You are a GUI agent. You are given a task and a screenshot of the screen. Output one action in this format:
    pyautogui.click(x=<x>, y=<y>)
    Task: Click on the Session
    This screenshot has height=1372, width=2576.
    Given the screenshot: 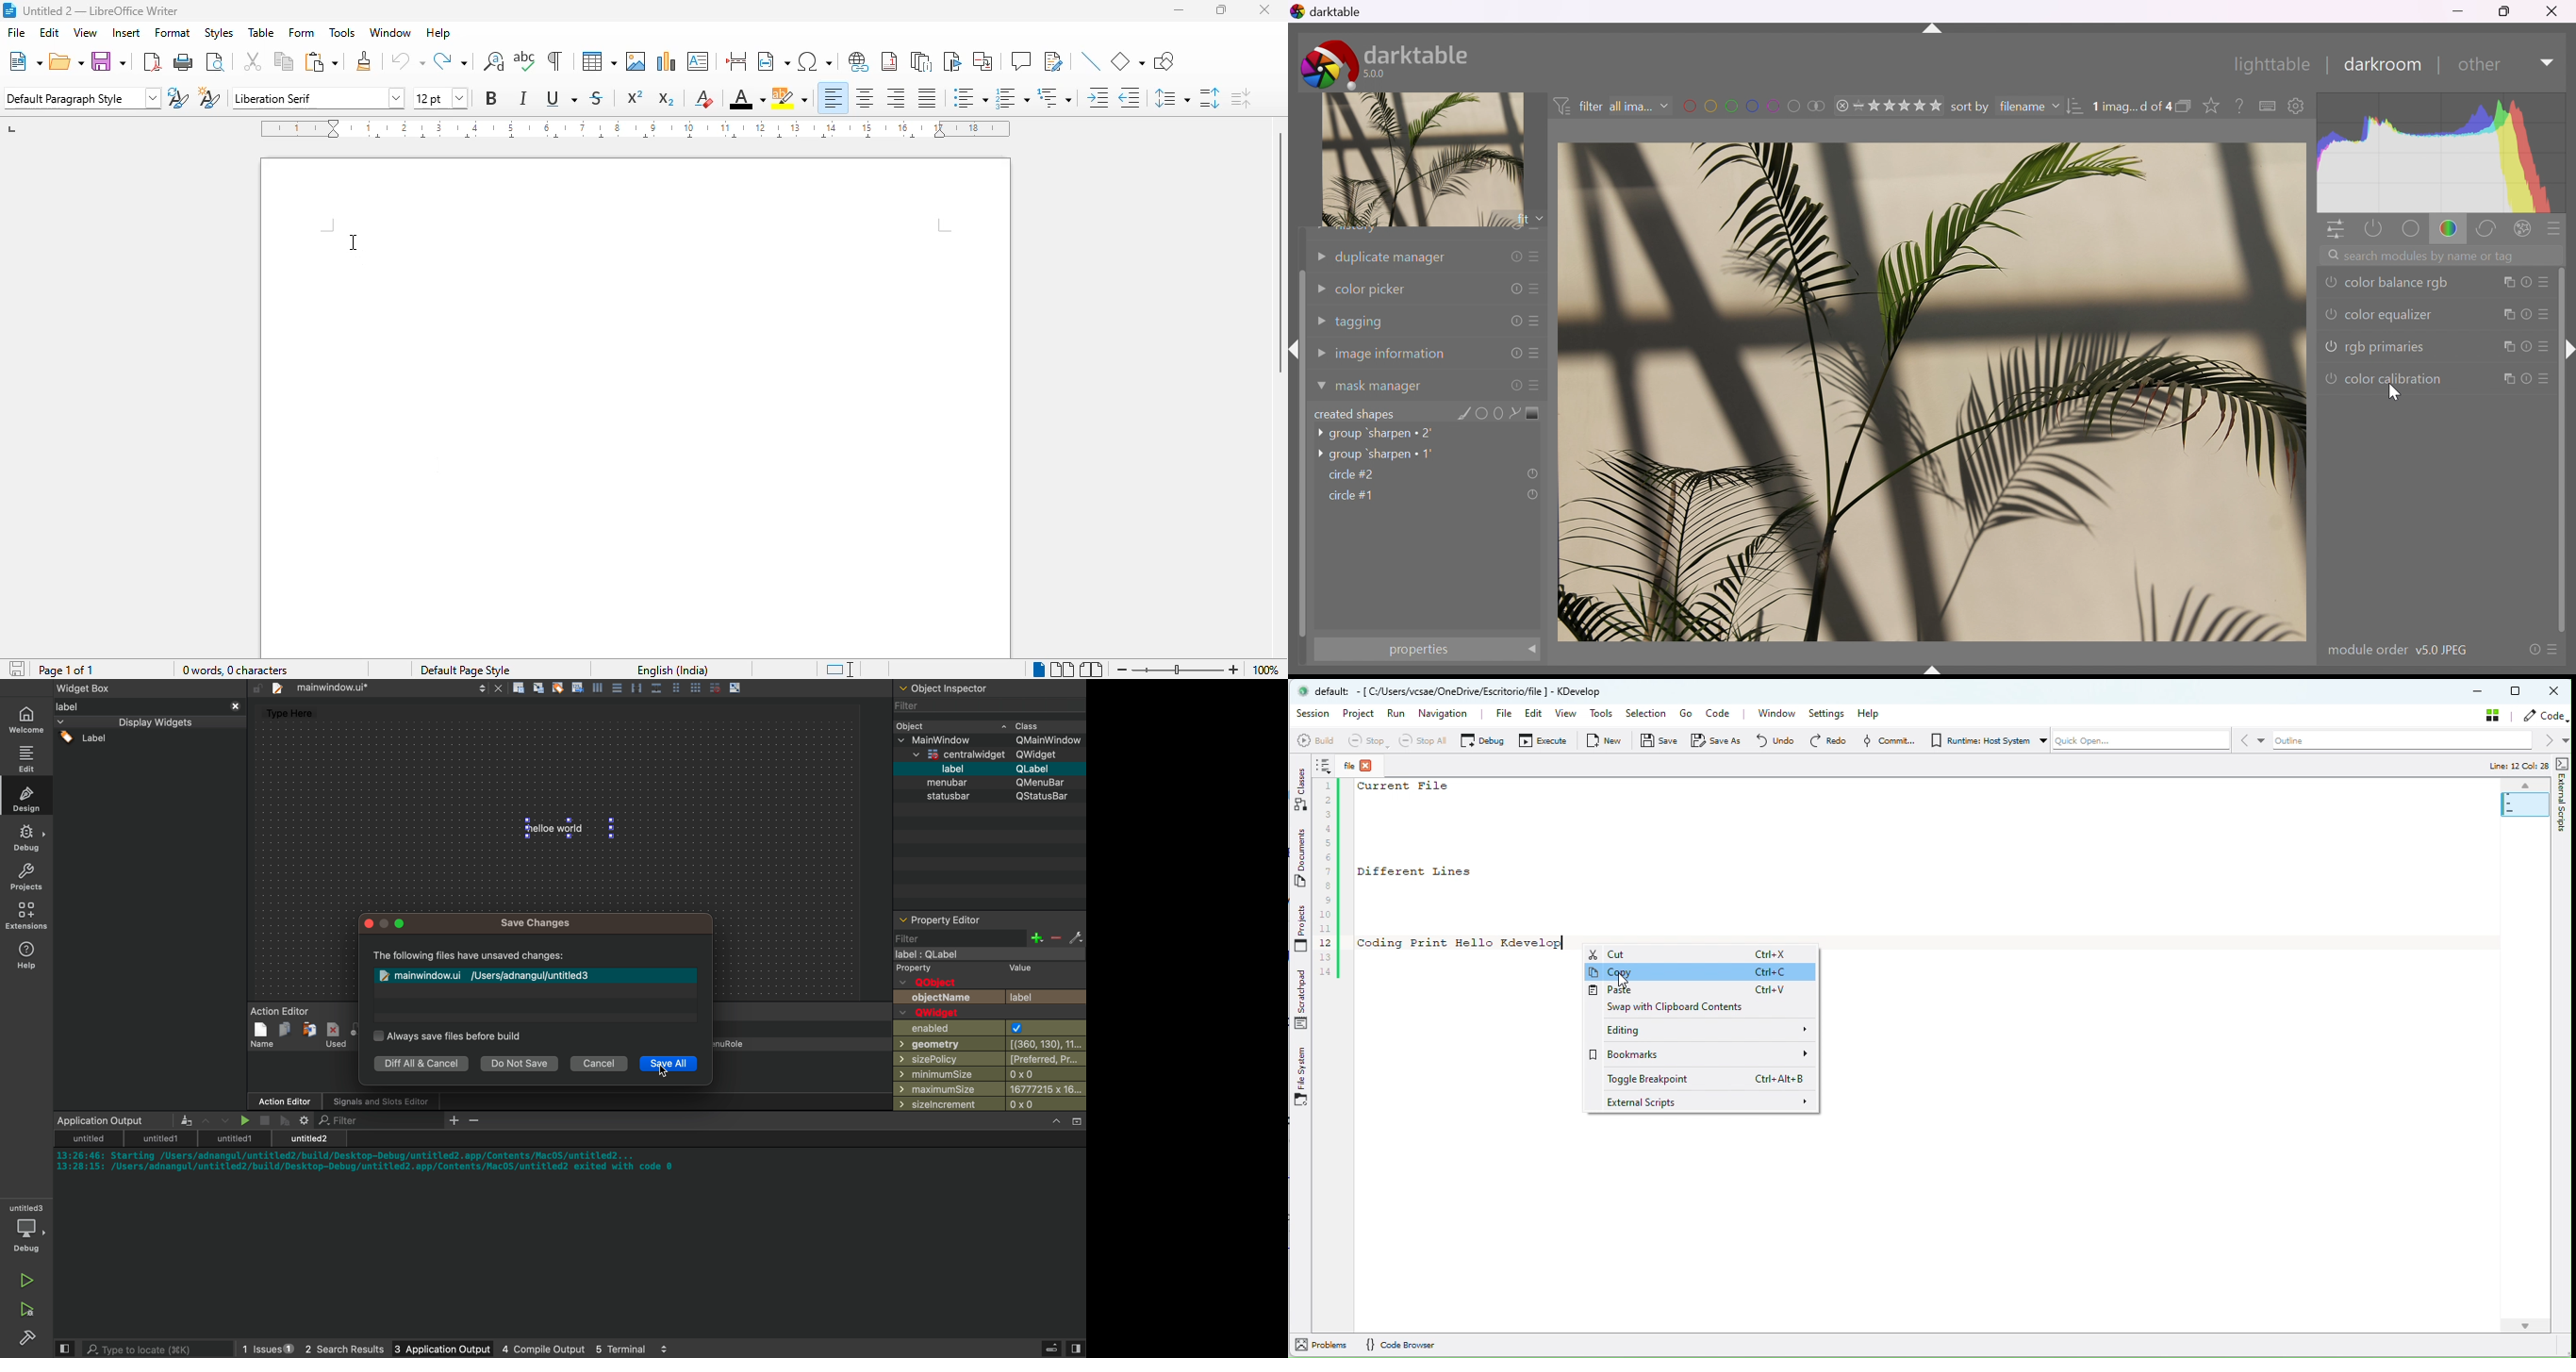 What is the action you would take?
    pyautogui.click(x=1313, y=713)
    